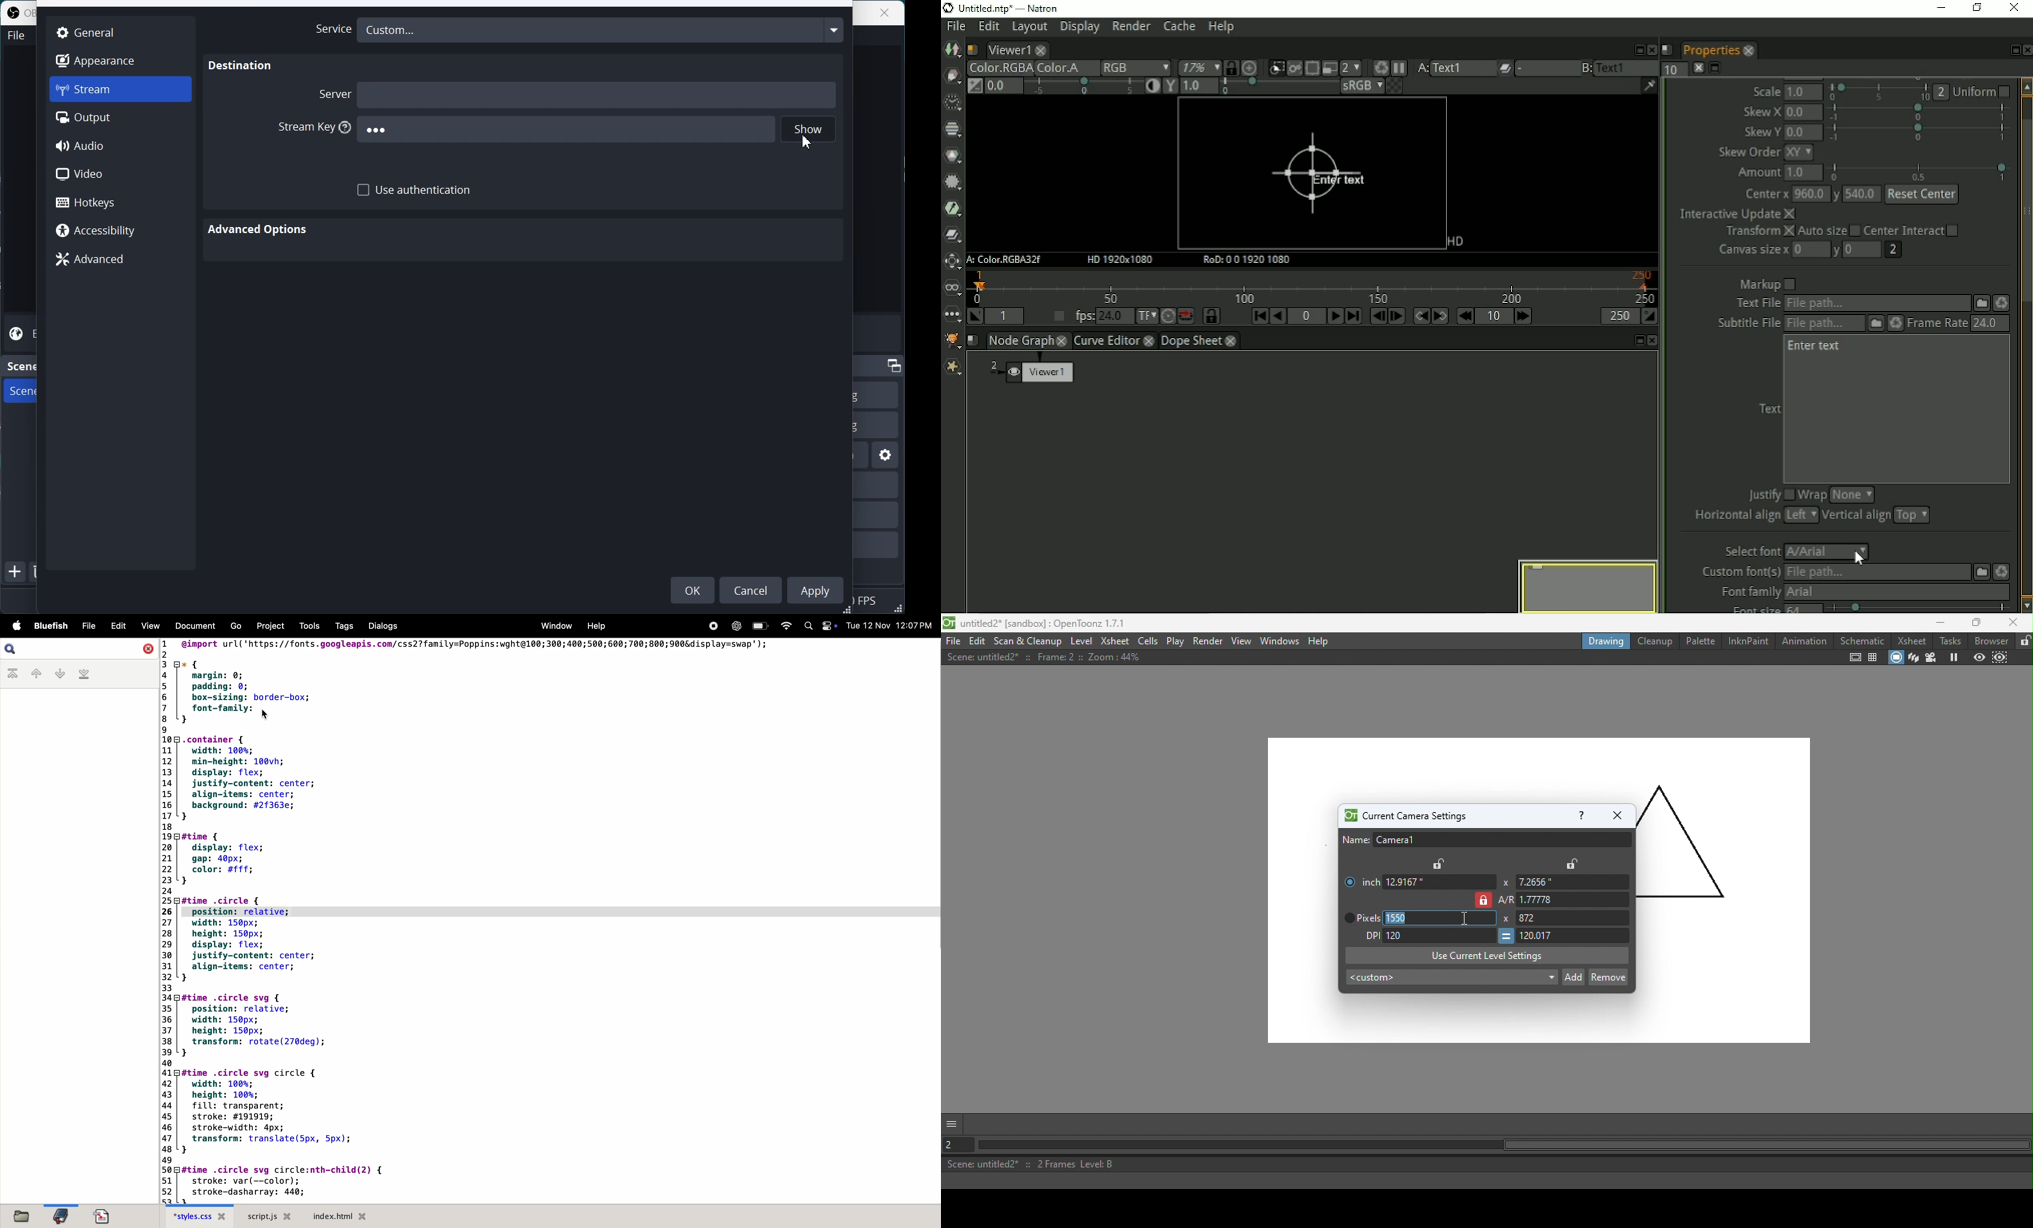  I want to click on Tasks, so click(1949, 641).